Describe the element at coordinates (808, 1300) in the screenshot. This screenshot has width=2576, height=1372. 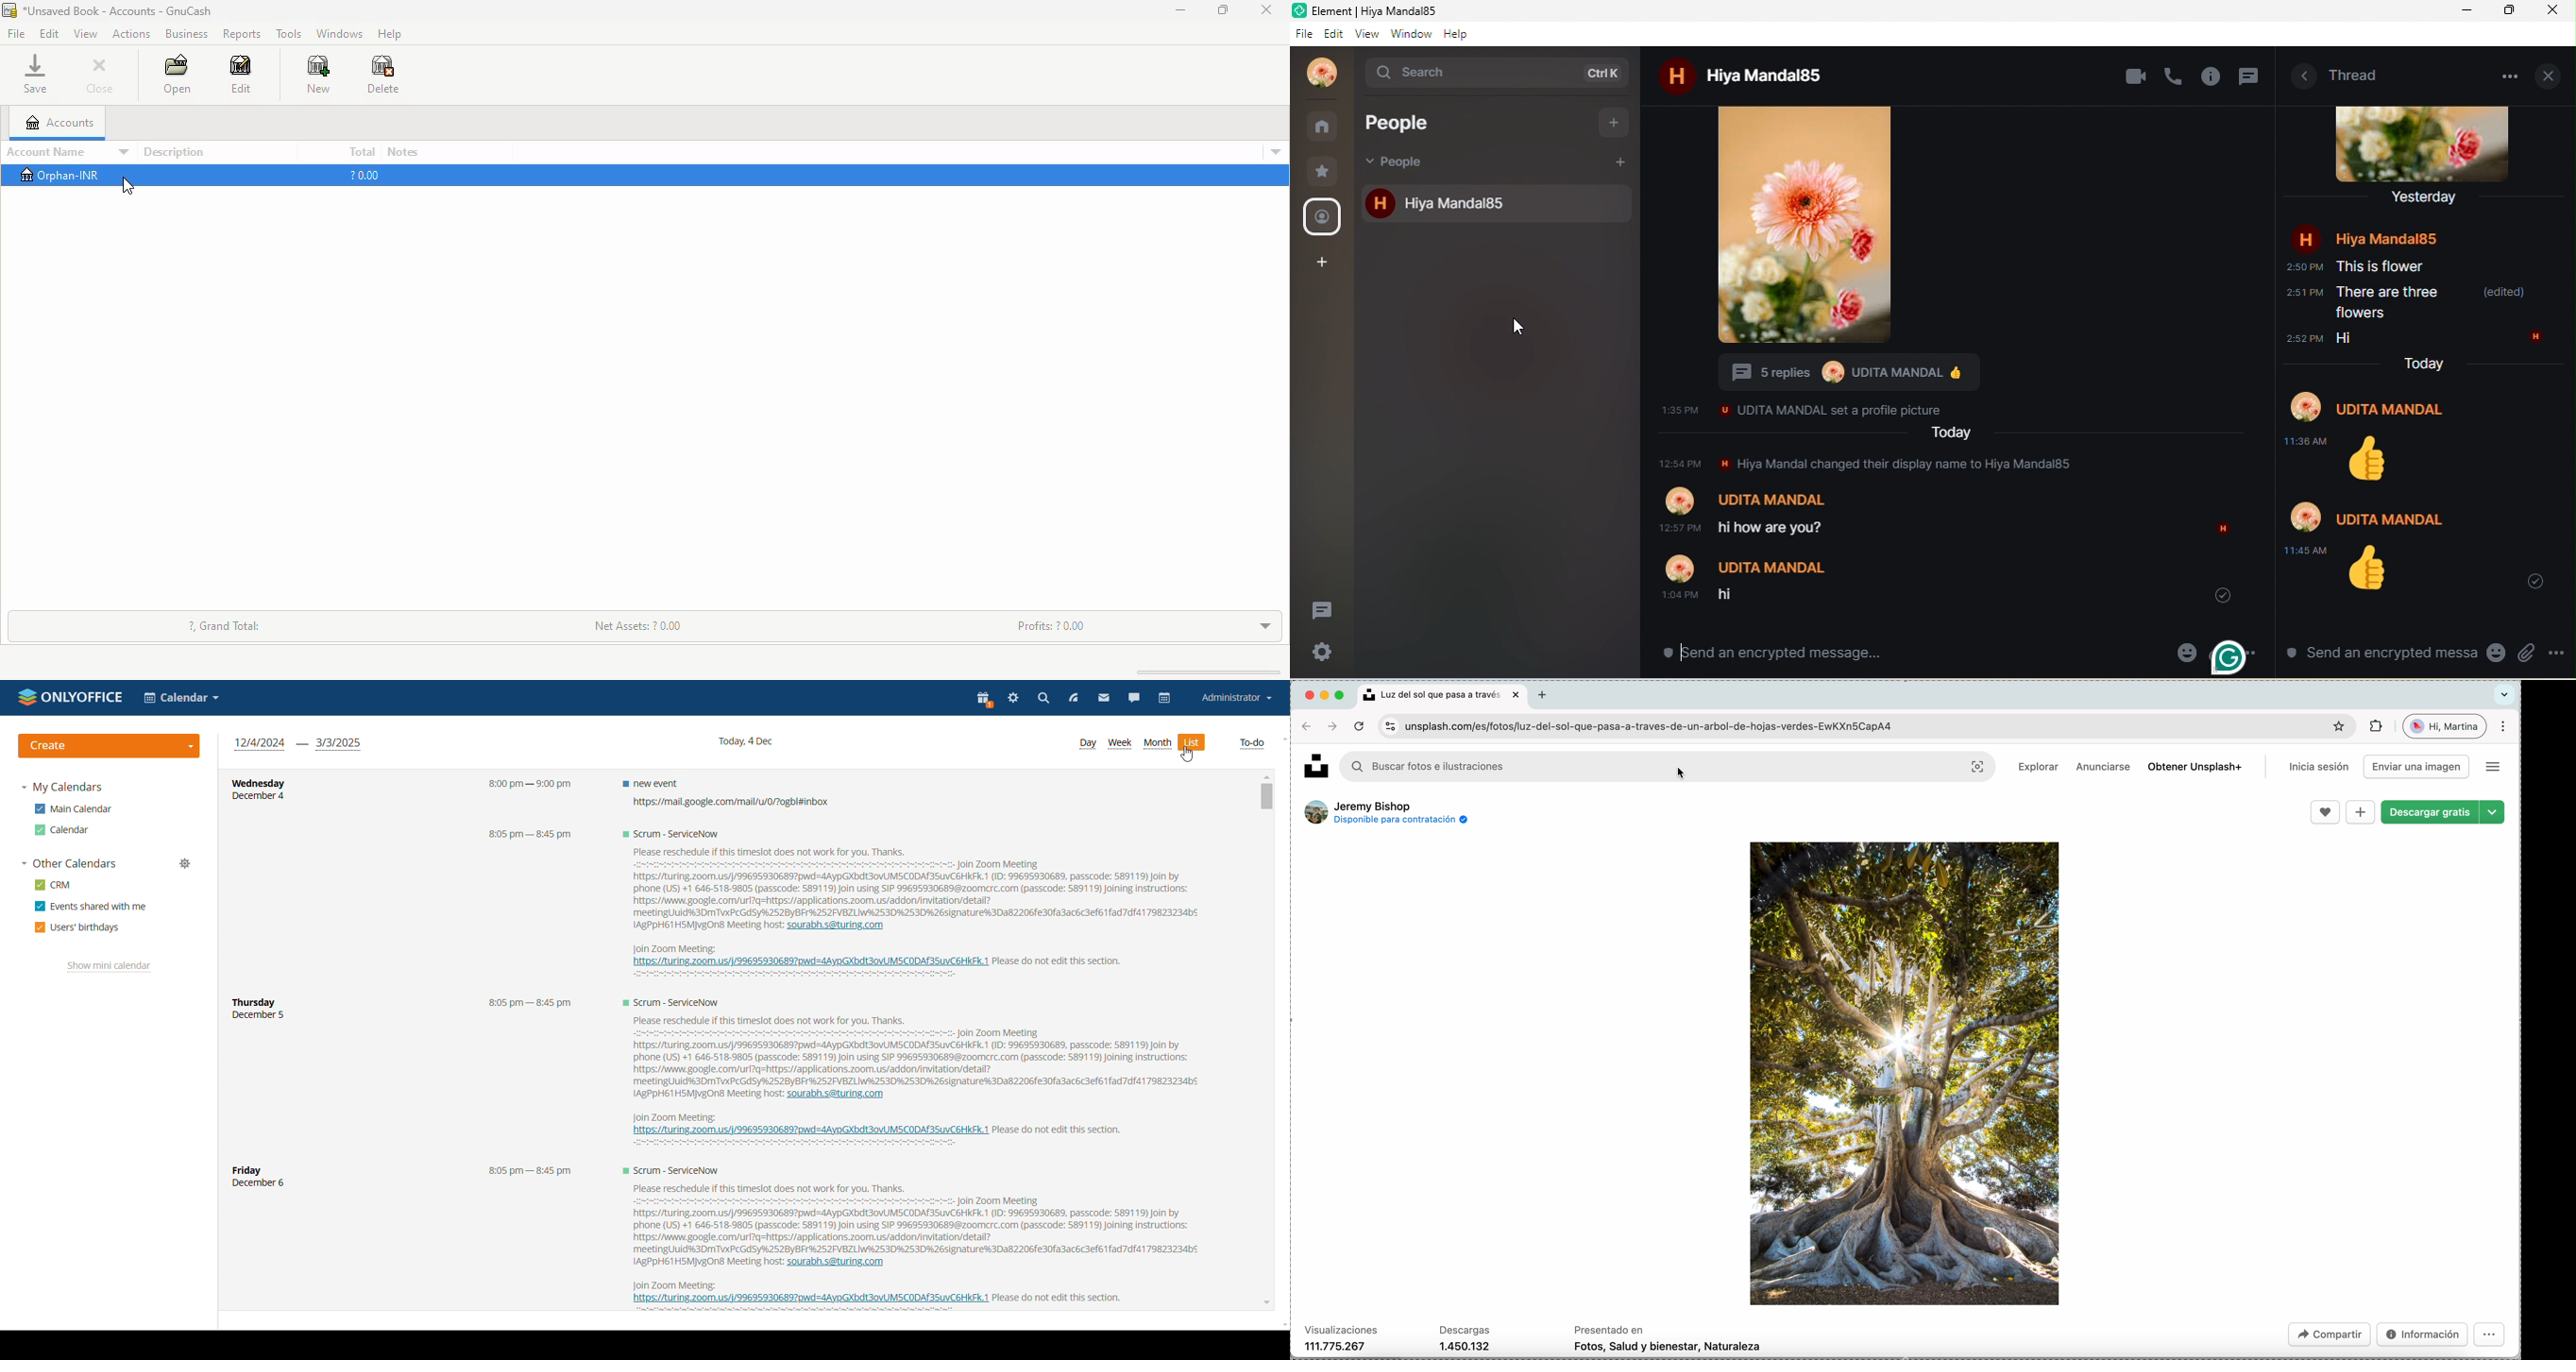
I see `bttps:/turing.zoom.us/)/99695930689?pwd=4AypGXbdt3ovUMSCODAF3SUVCEHKFK,` at that location.